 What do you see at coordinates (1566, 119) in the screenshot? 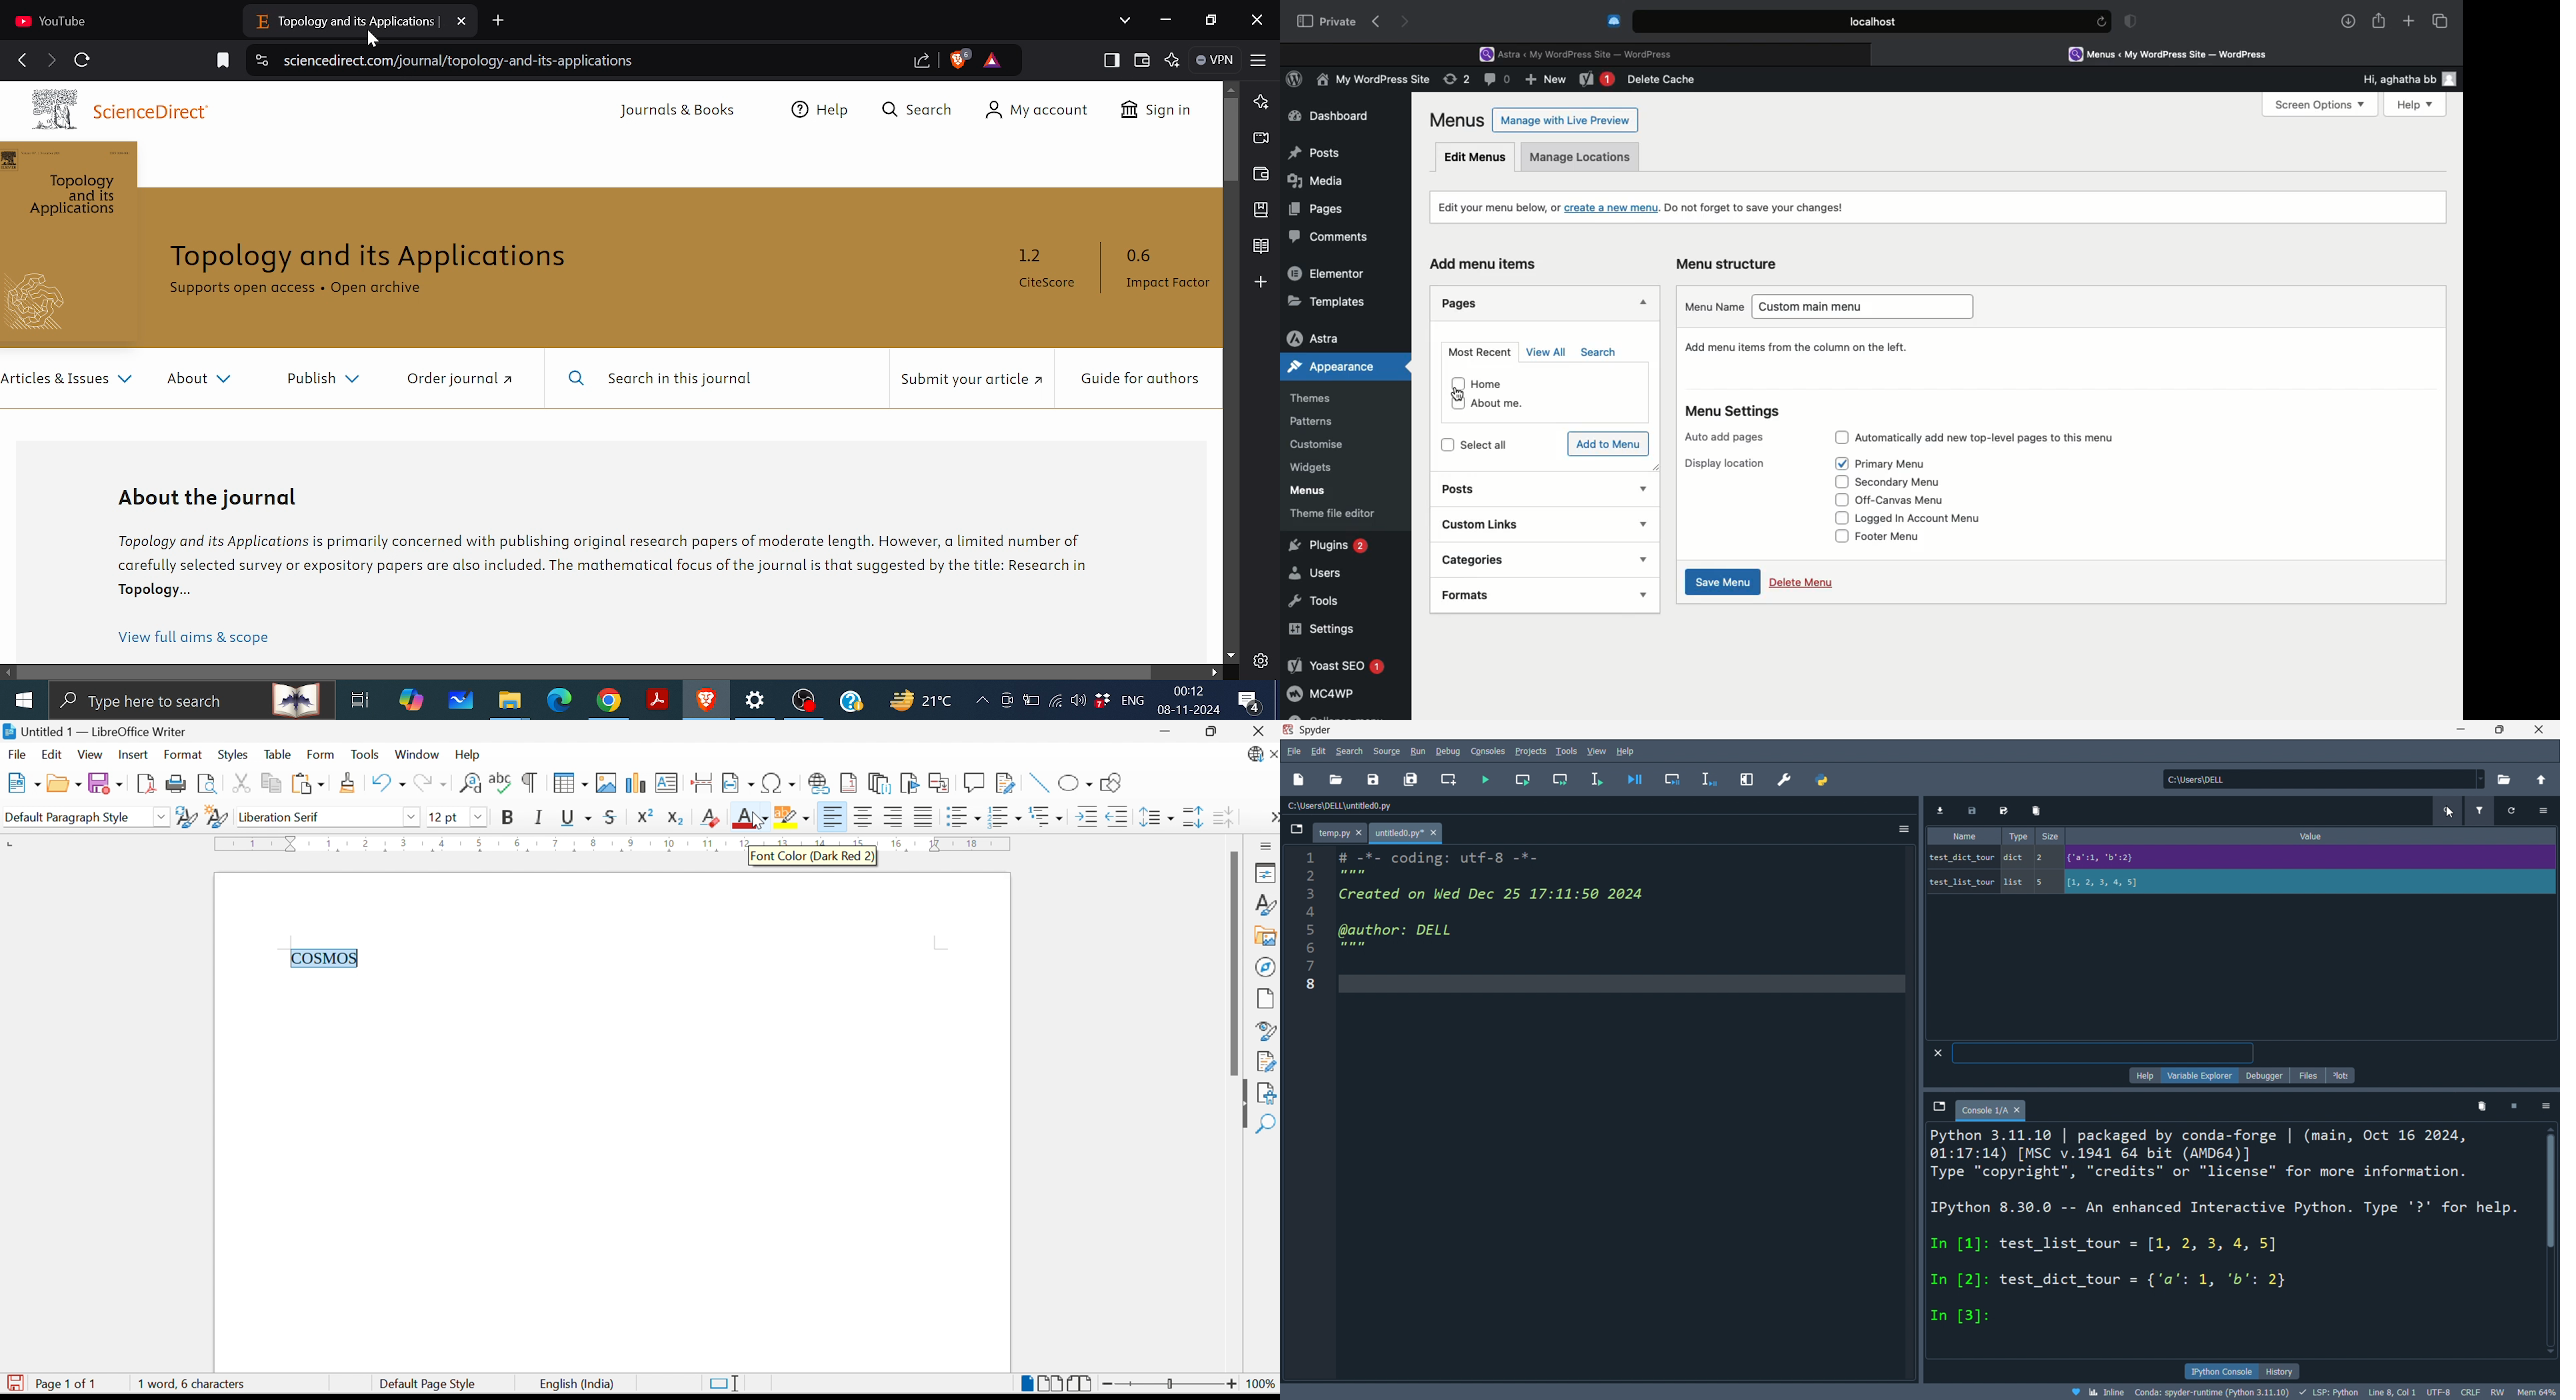
I see `Manage with Live Preview` at bounding box center [1566, 119].